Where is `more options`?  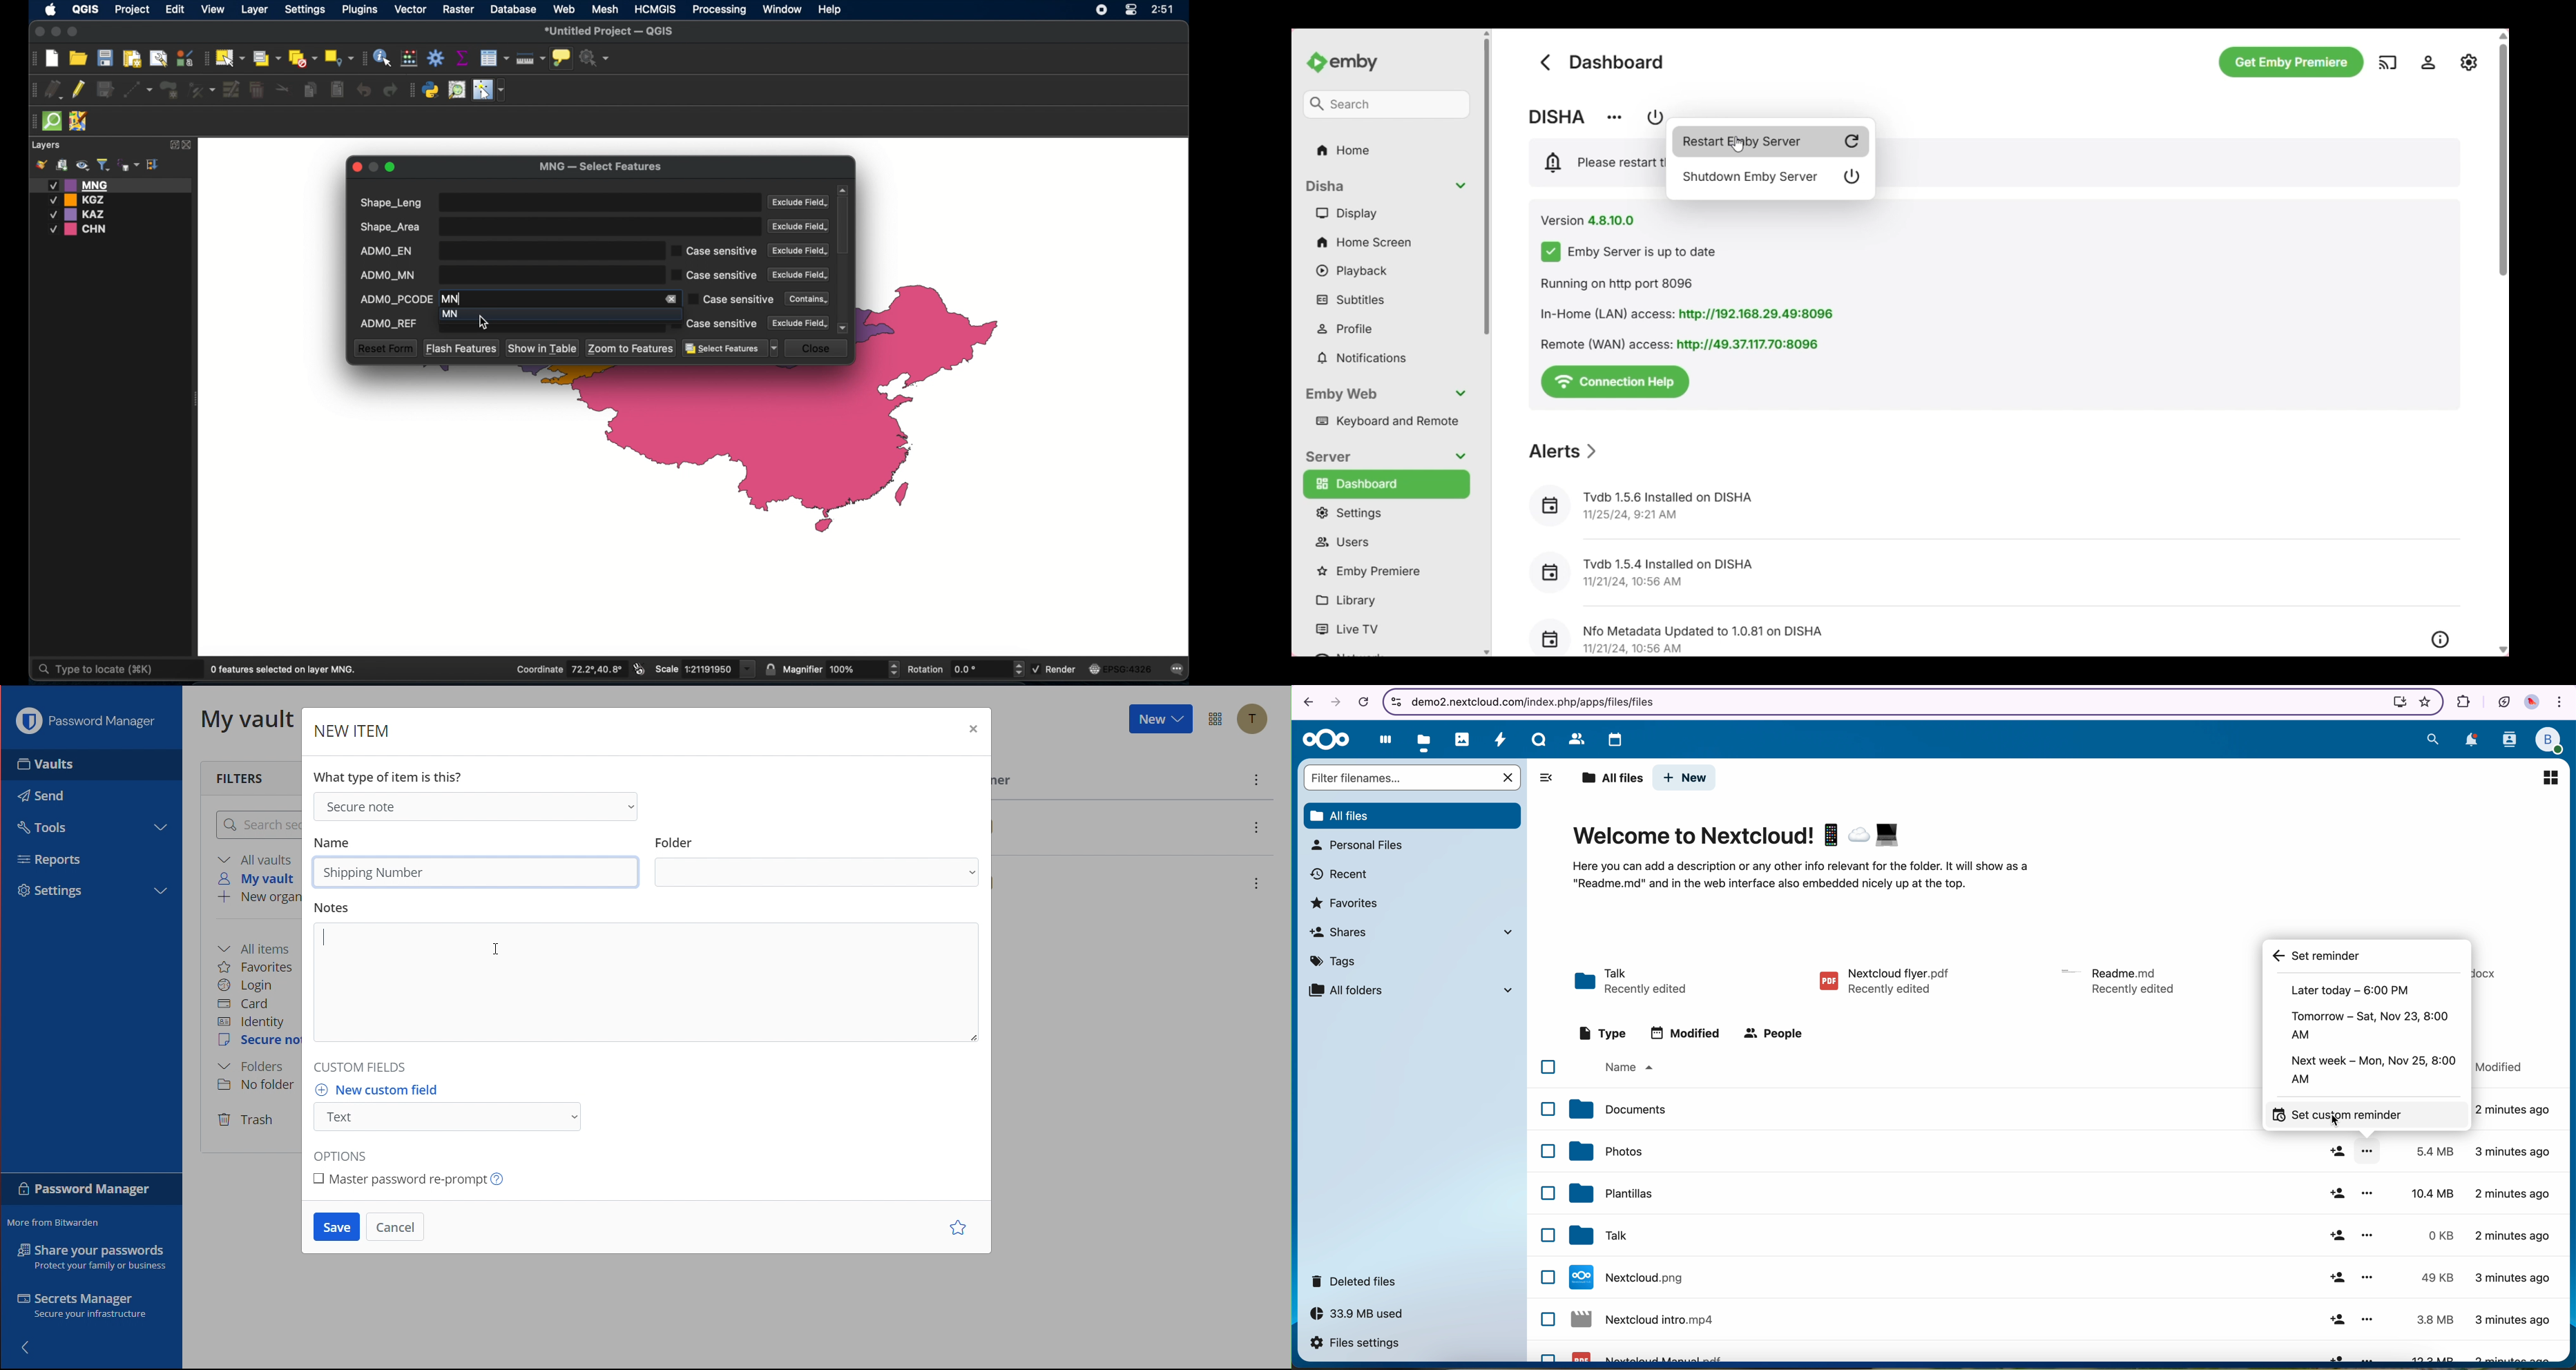 more options is located at coordinates (2366, 1236).